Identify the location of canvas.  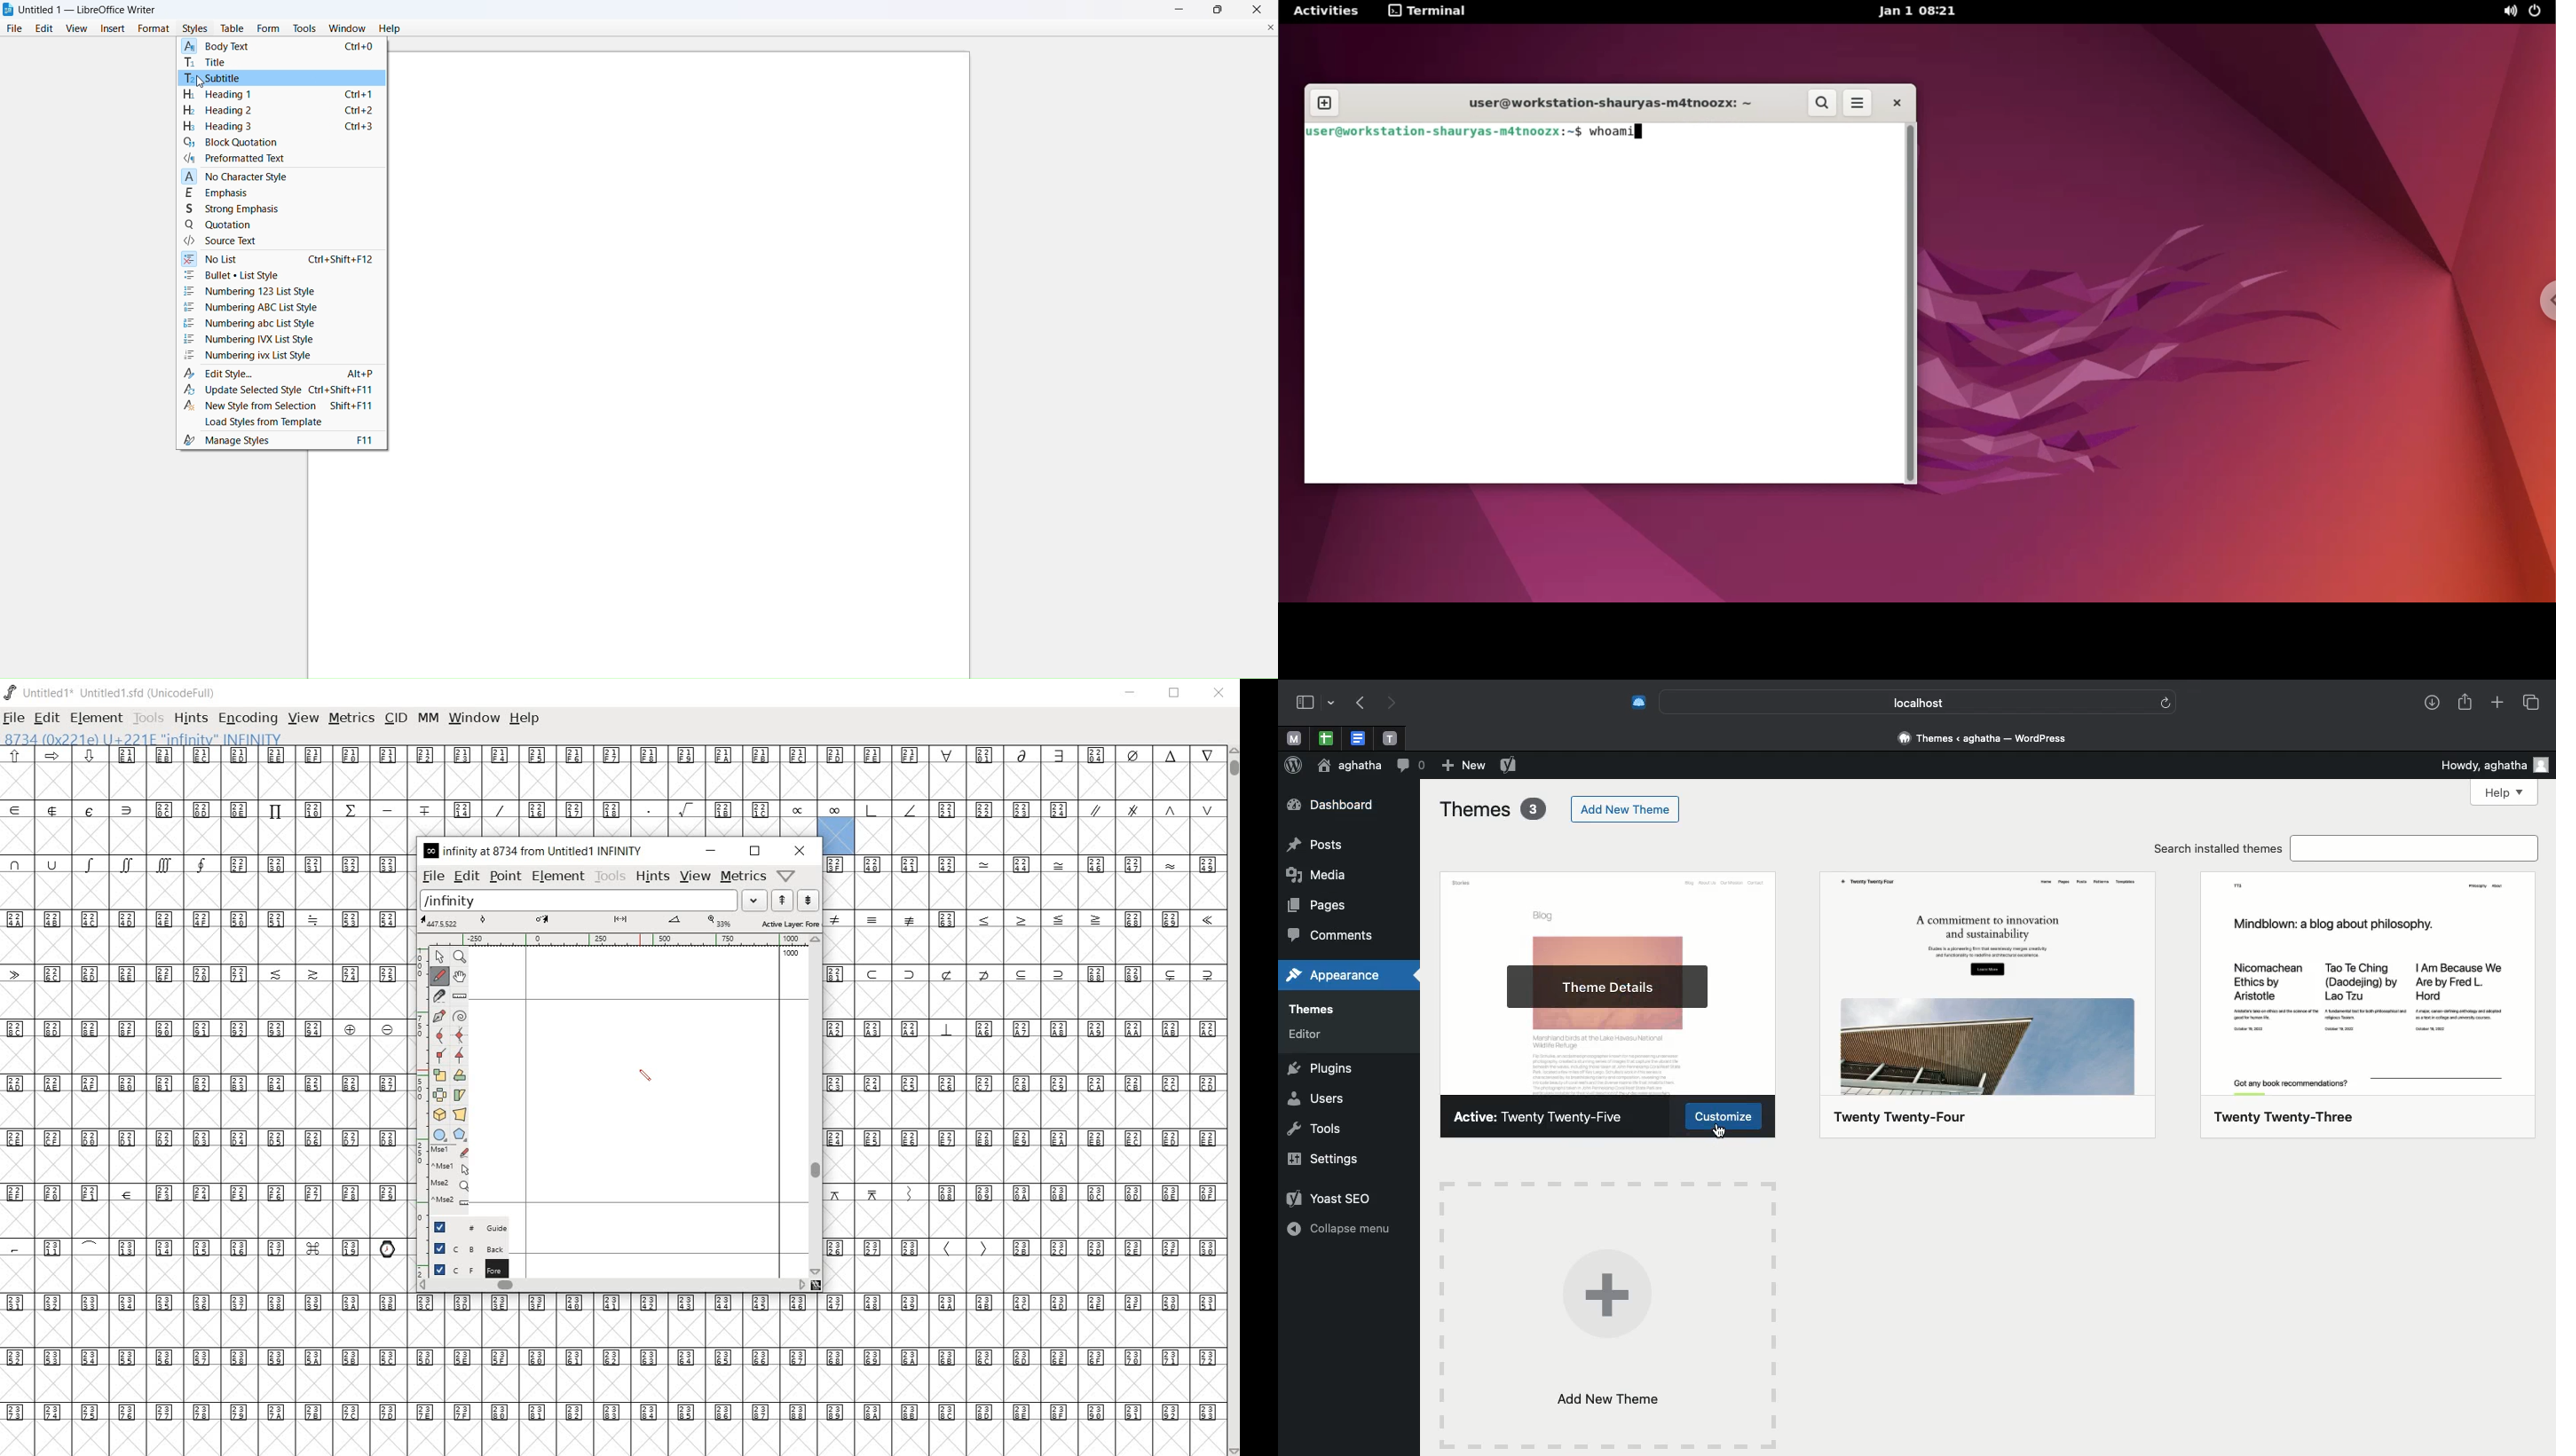
(687, 364).